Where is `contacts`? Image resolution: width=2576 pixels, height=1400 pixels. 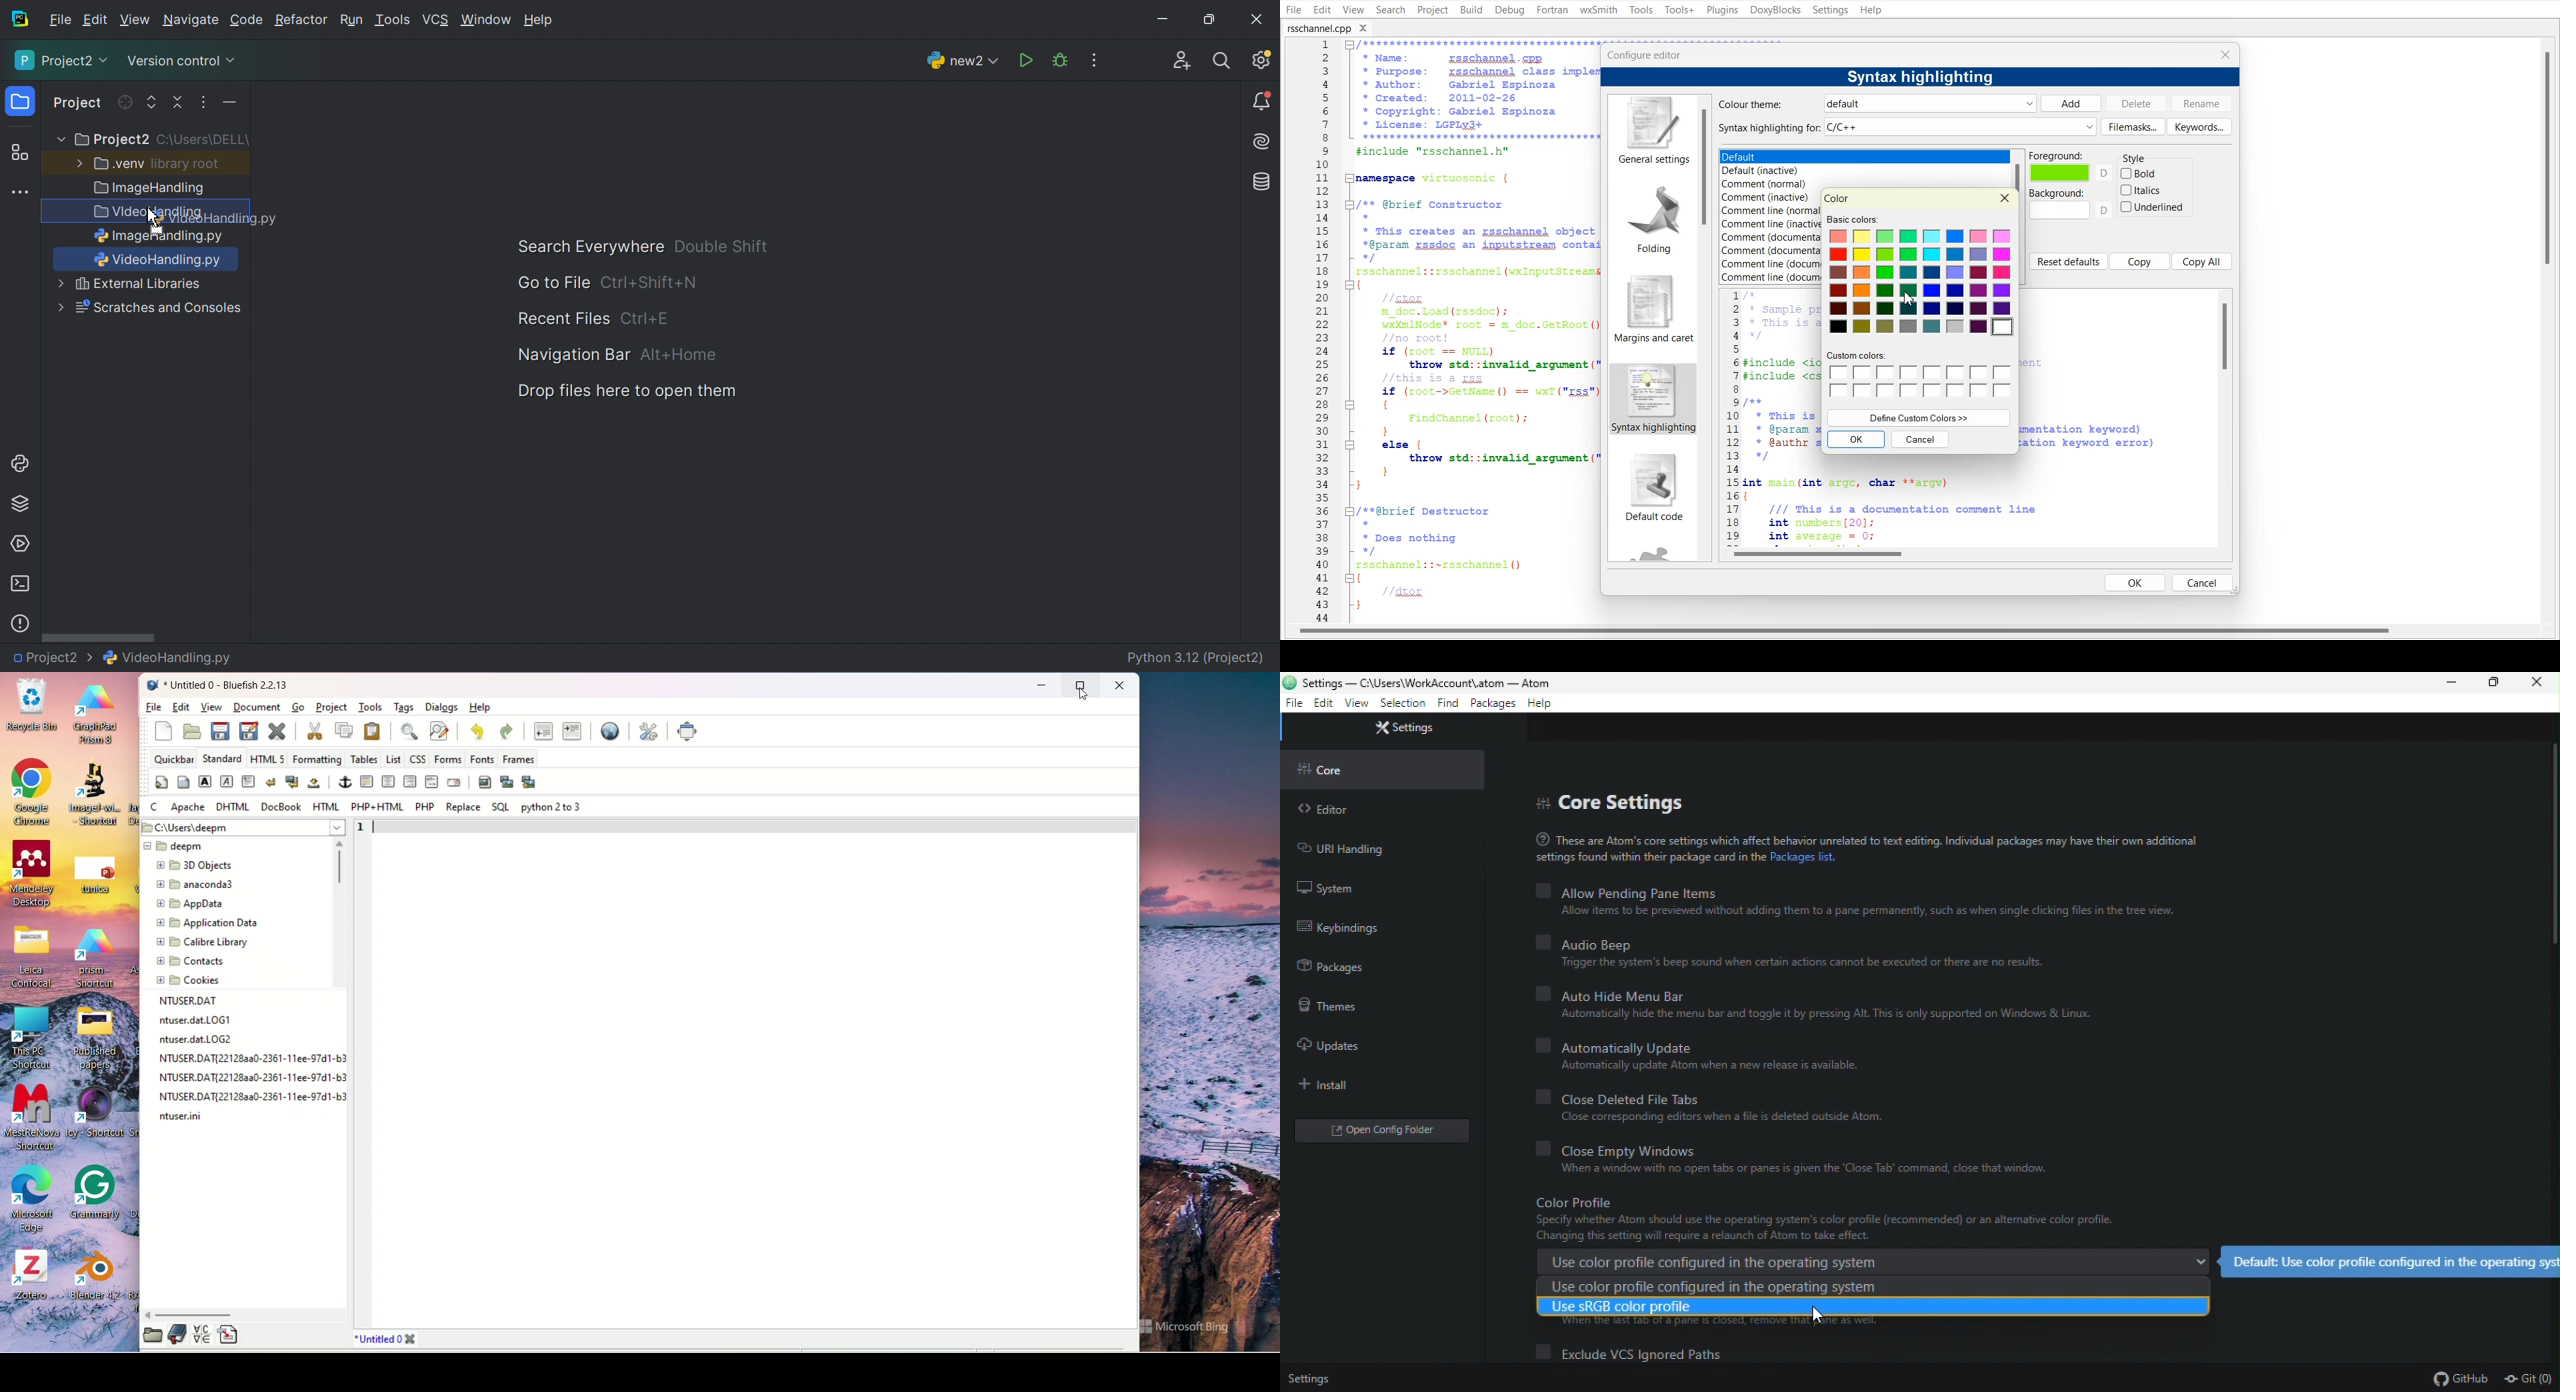 contacts is located at coordinates (191, 963).